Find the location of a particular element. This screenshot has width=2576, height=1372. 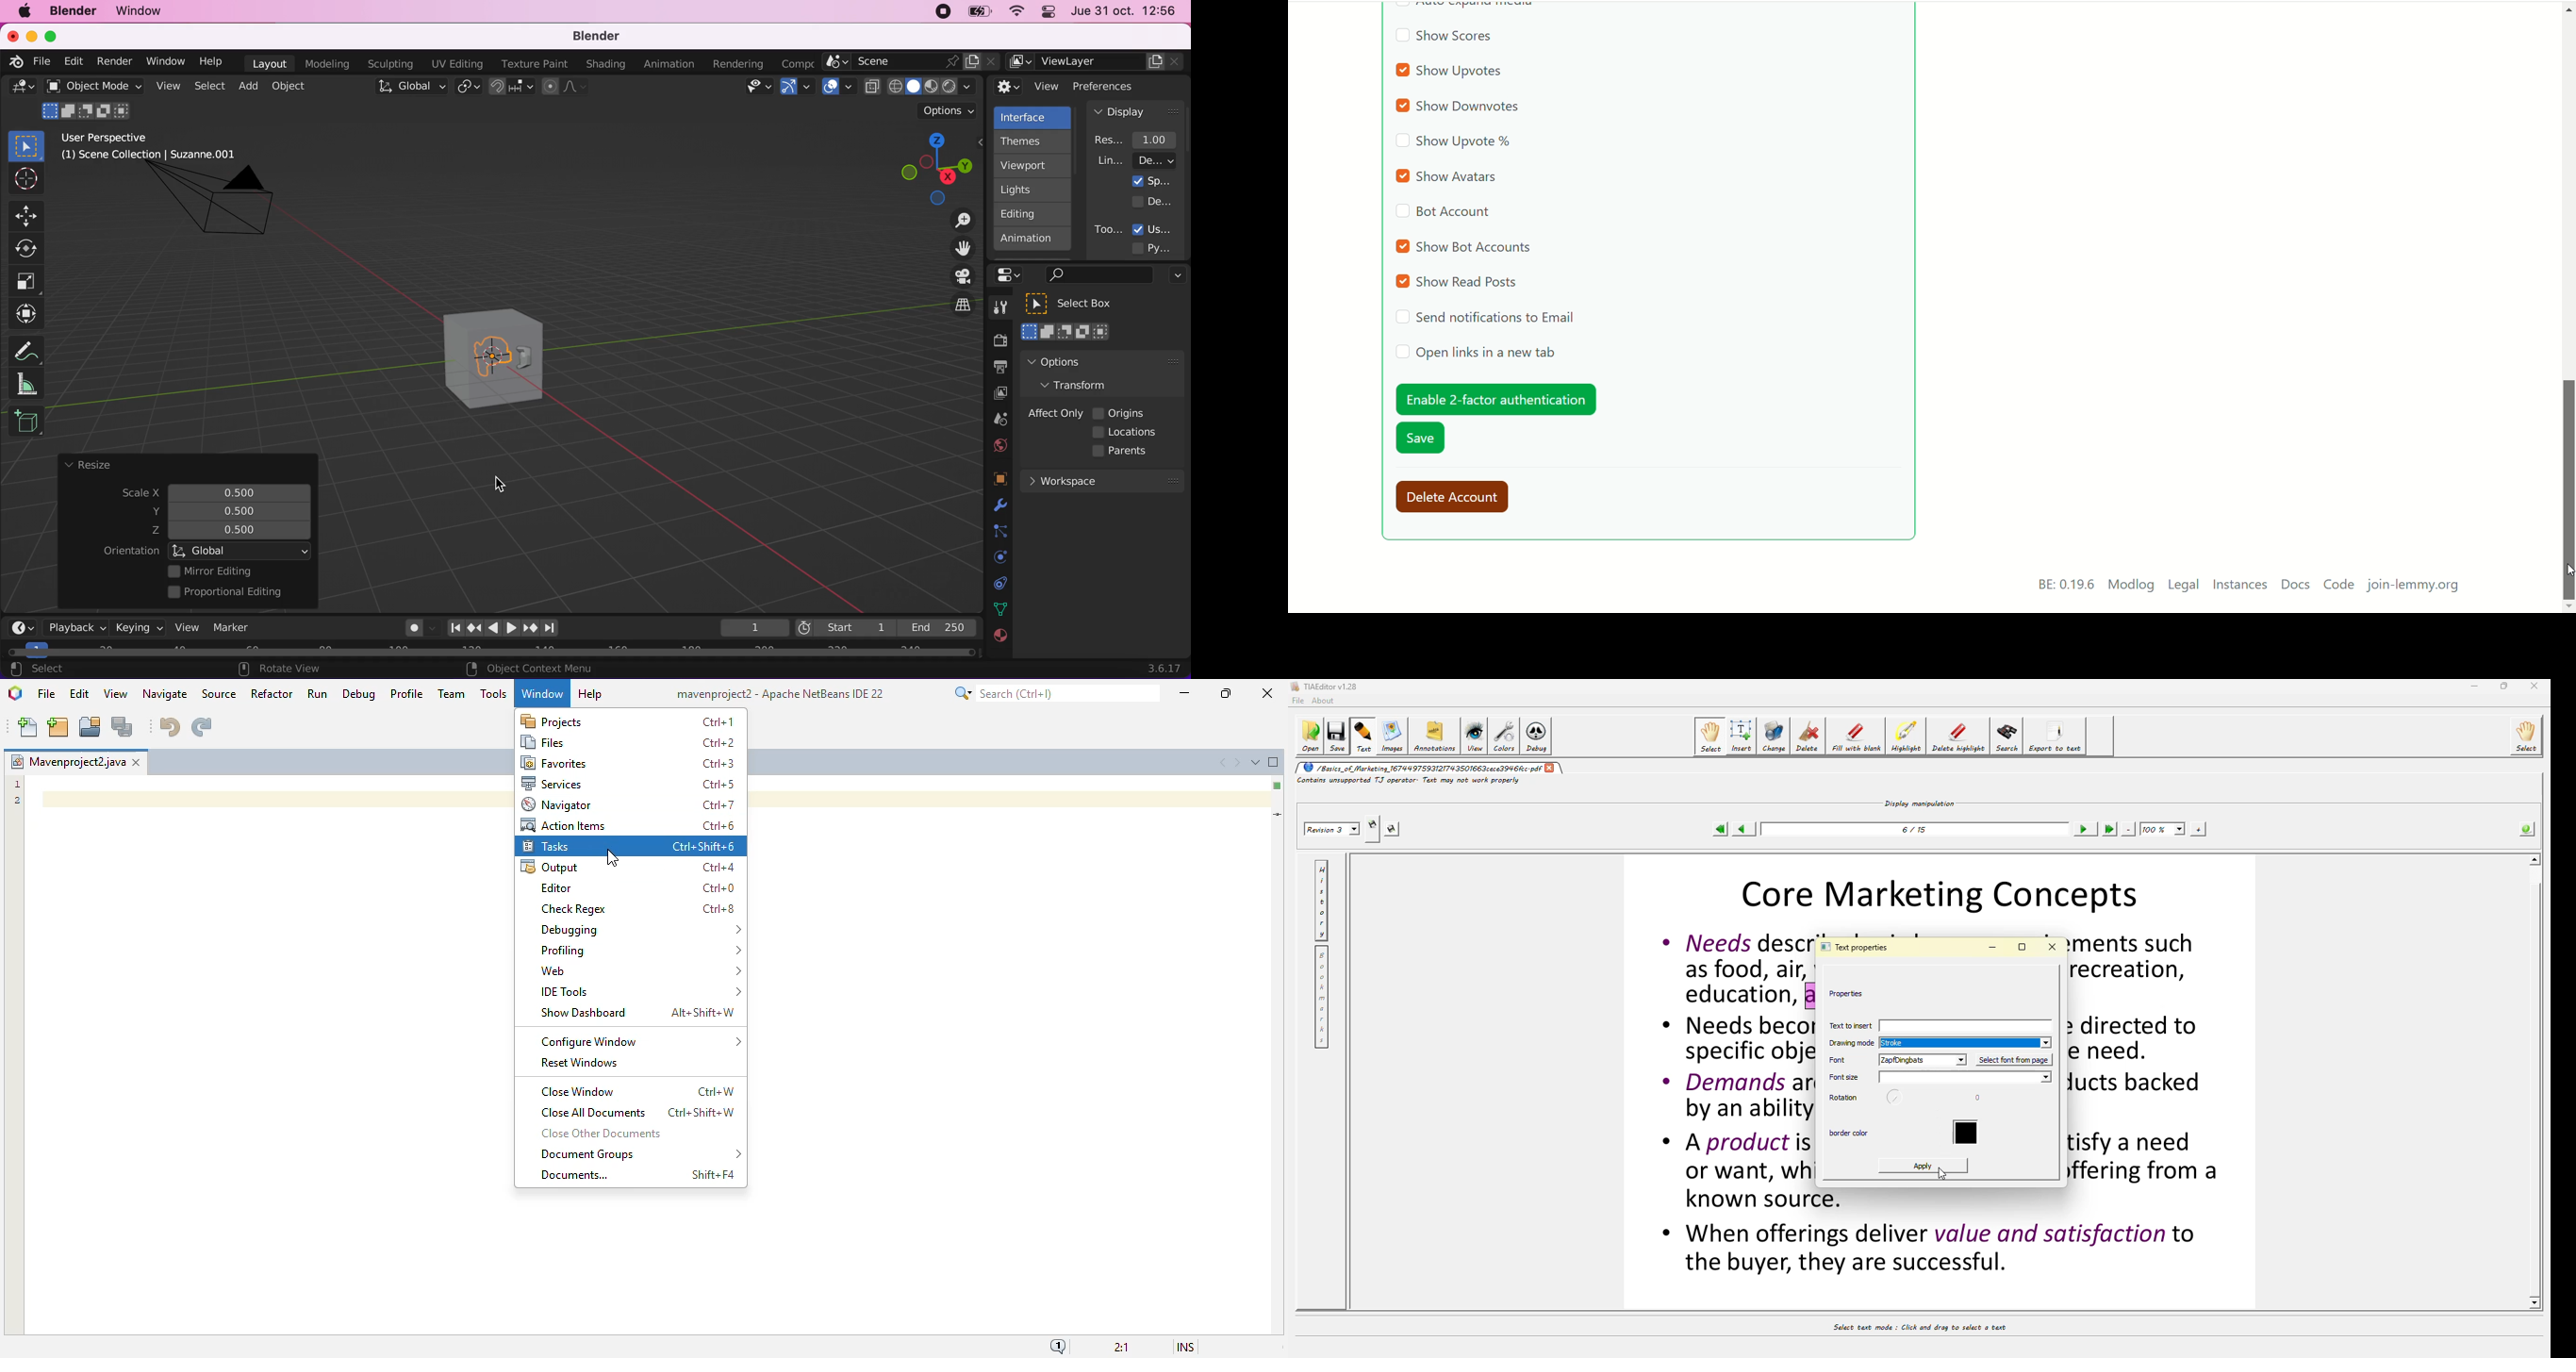

file is located at coordinates (40, 61).